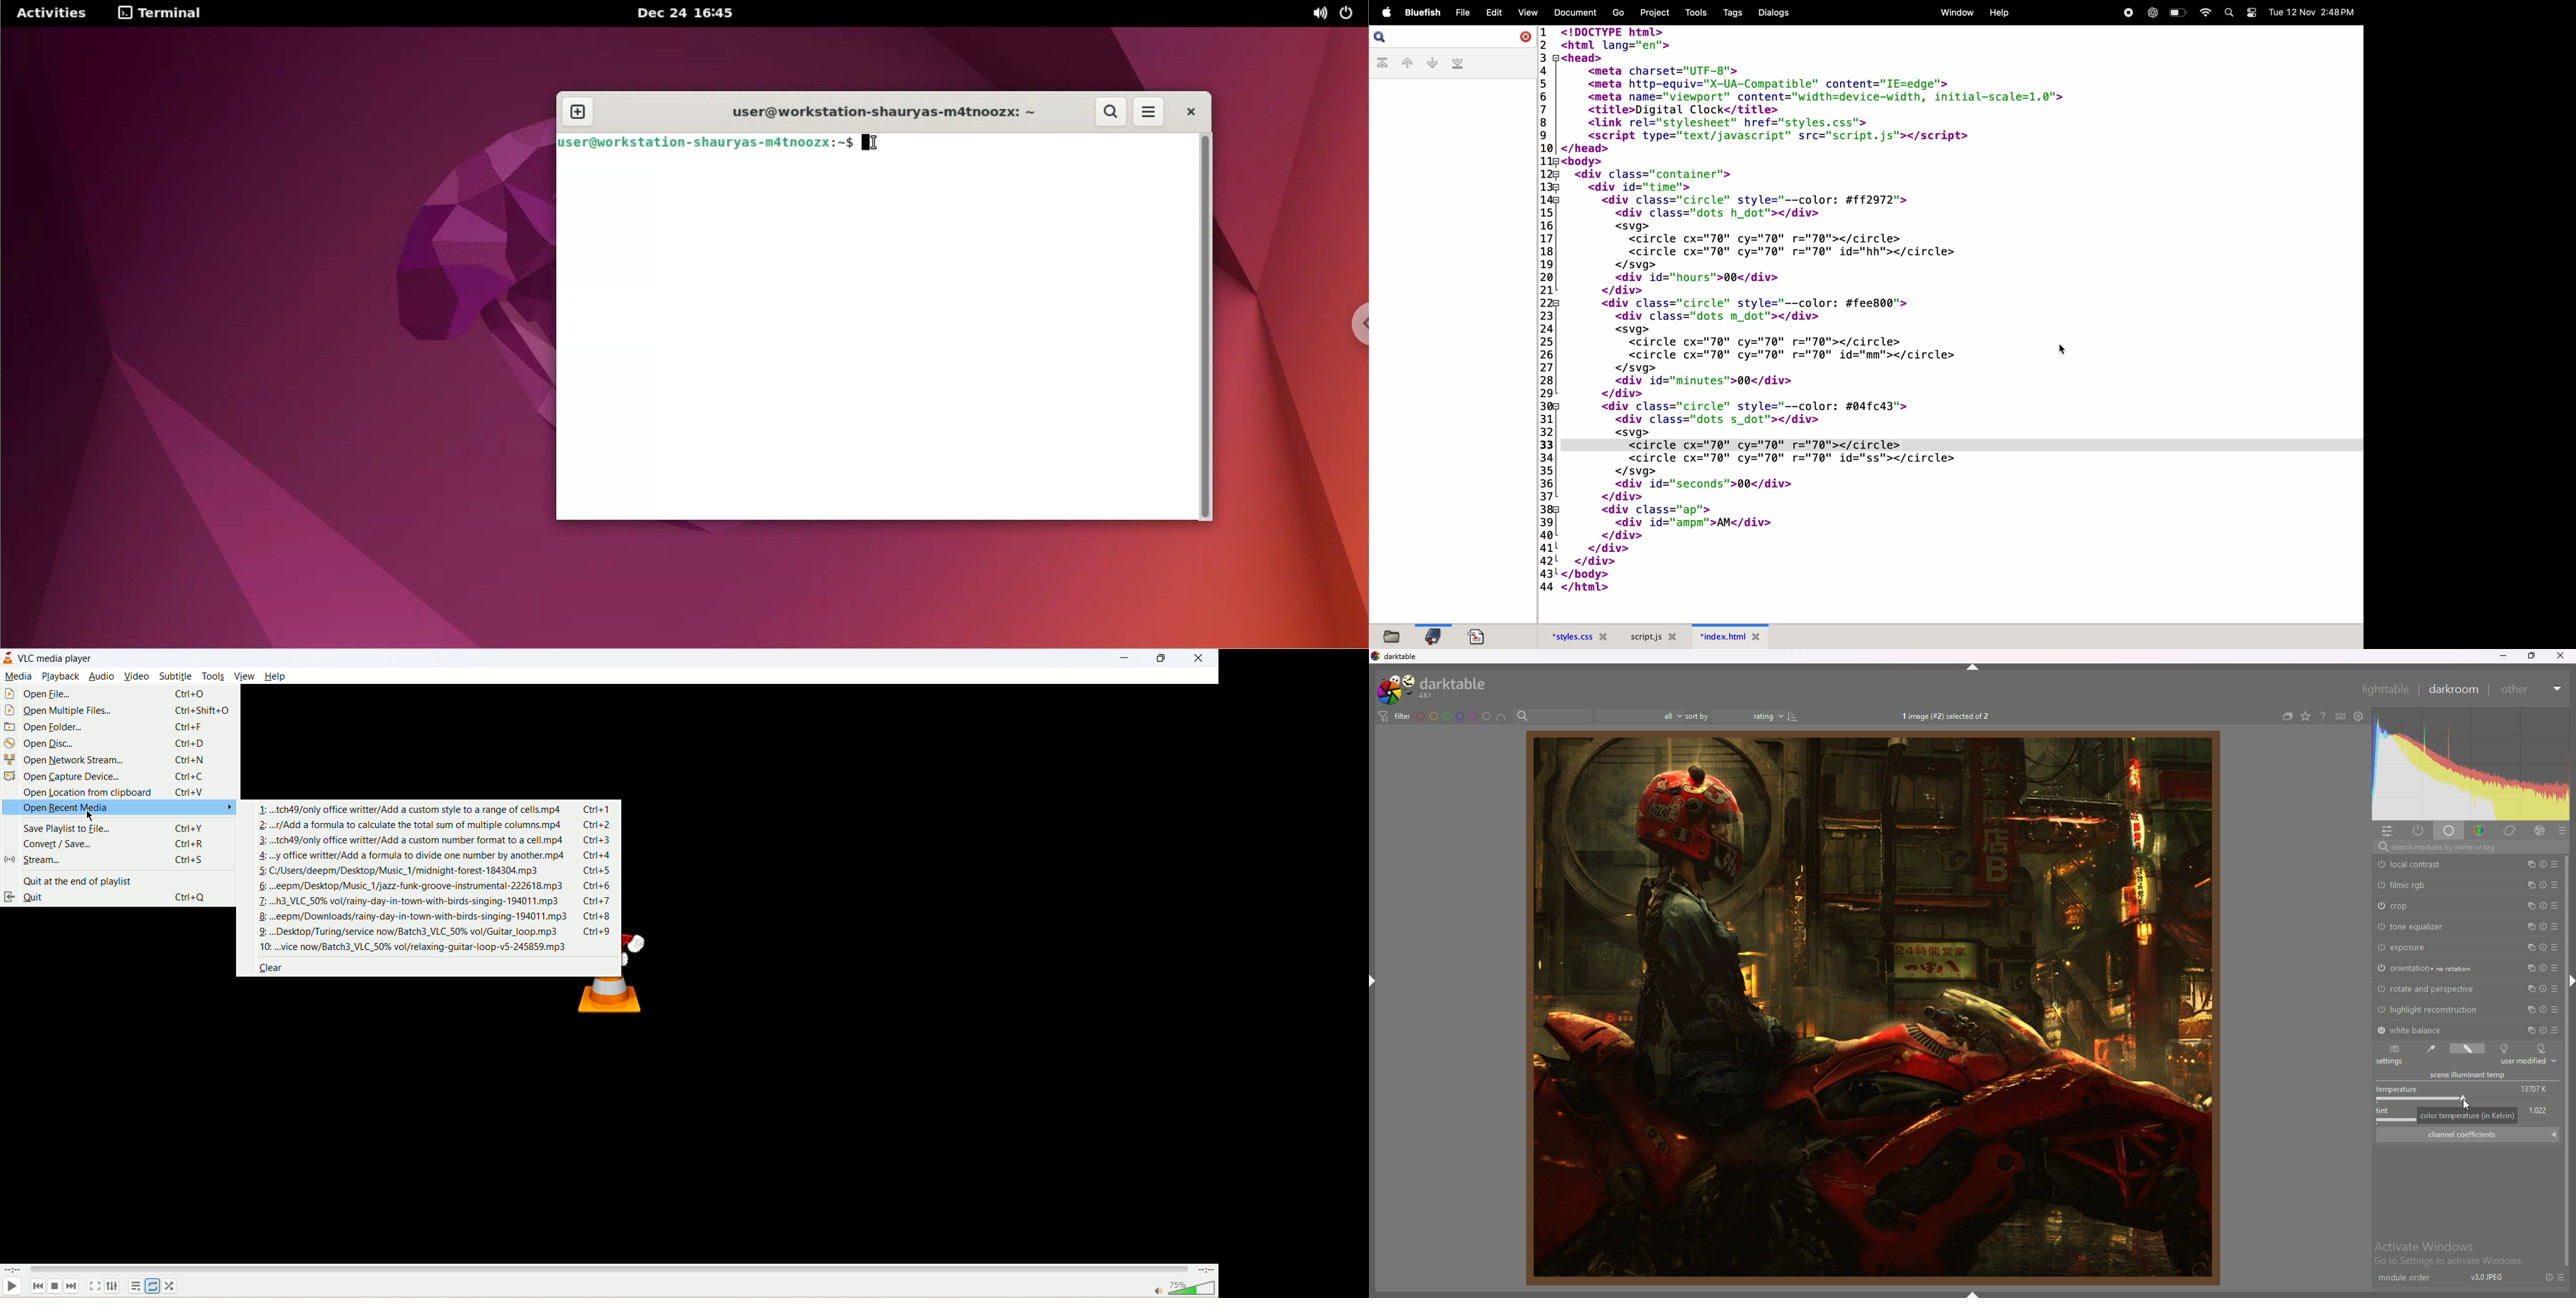  I want to click on loop, so click(152, 1285).